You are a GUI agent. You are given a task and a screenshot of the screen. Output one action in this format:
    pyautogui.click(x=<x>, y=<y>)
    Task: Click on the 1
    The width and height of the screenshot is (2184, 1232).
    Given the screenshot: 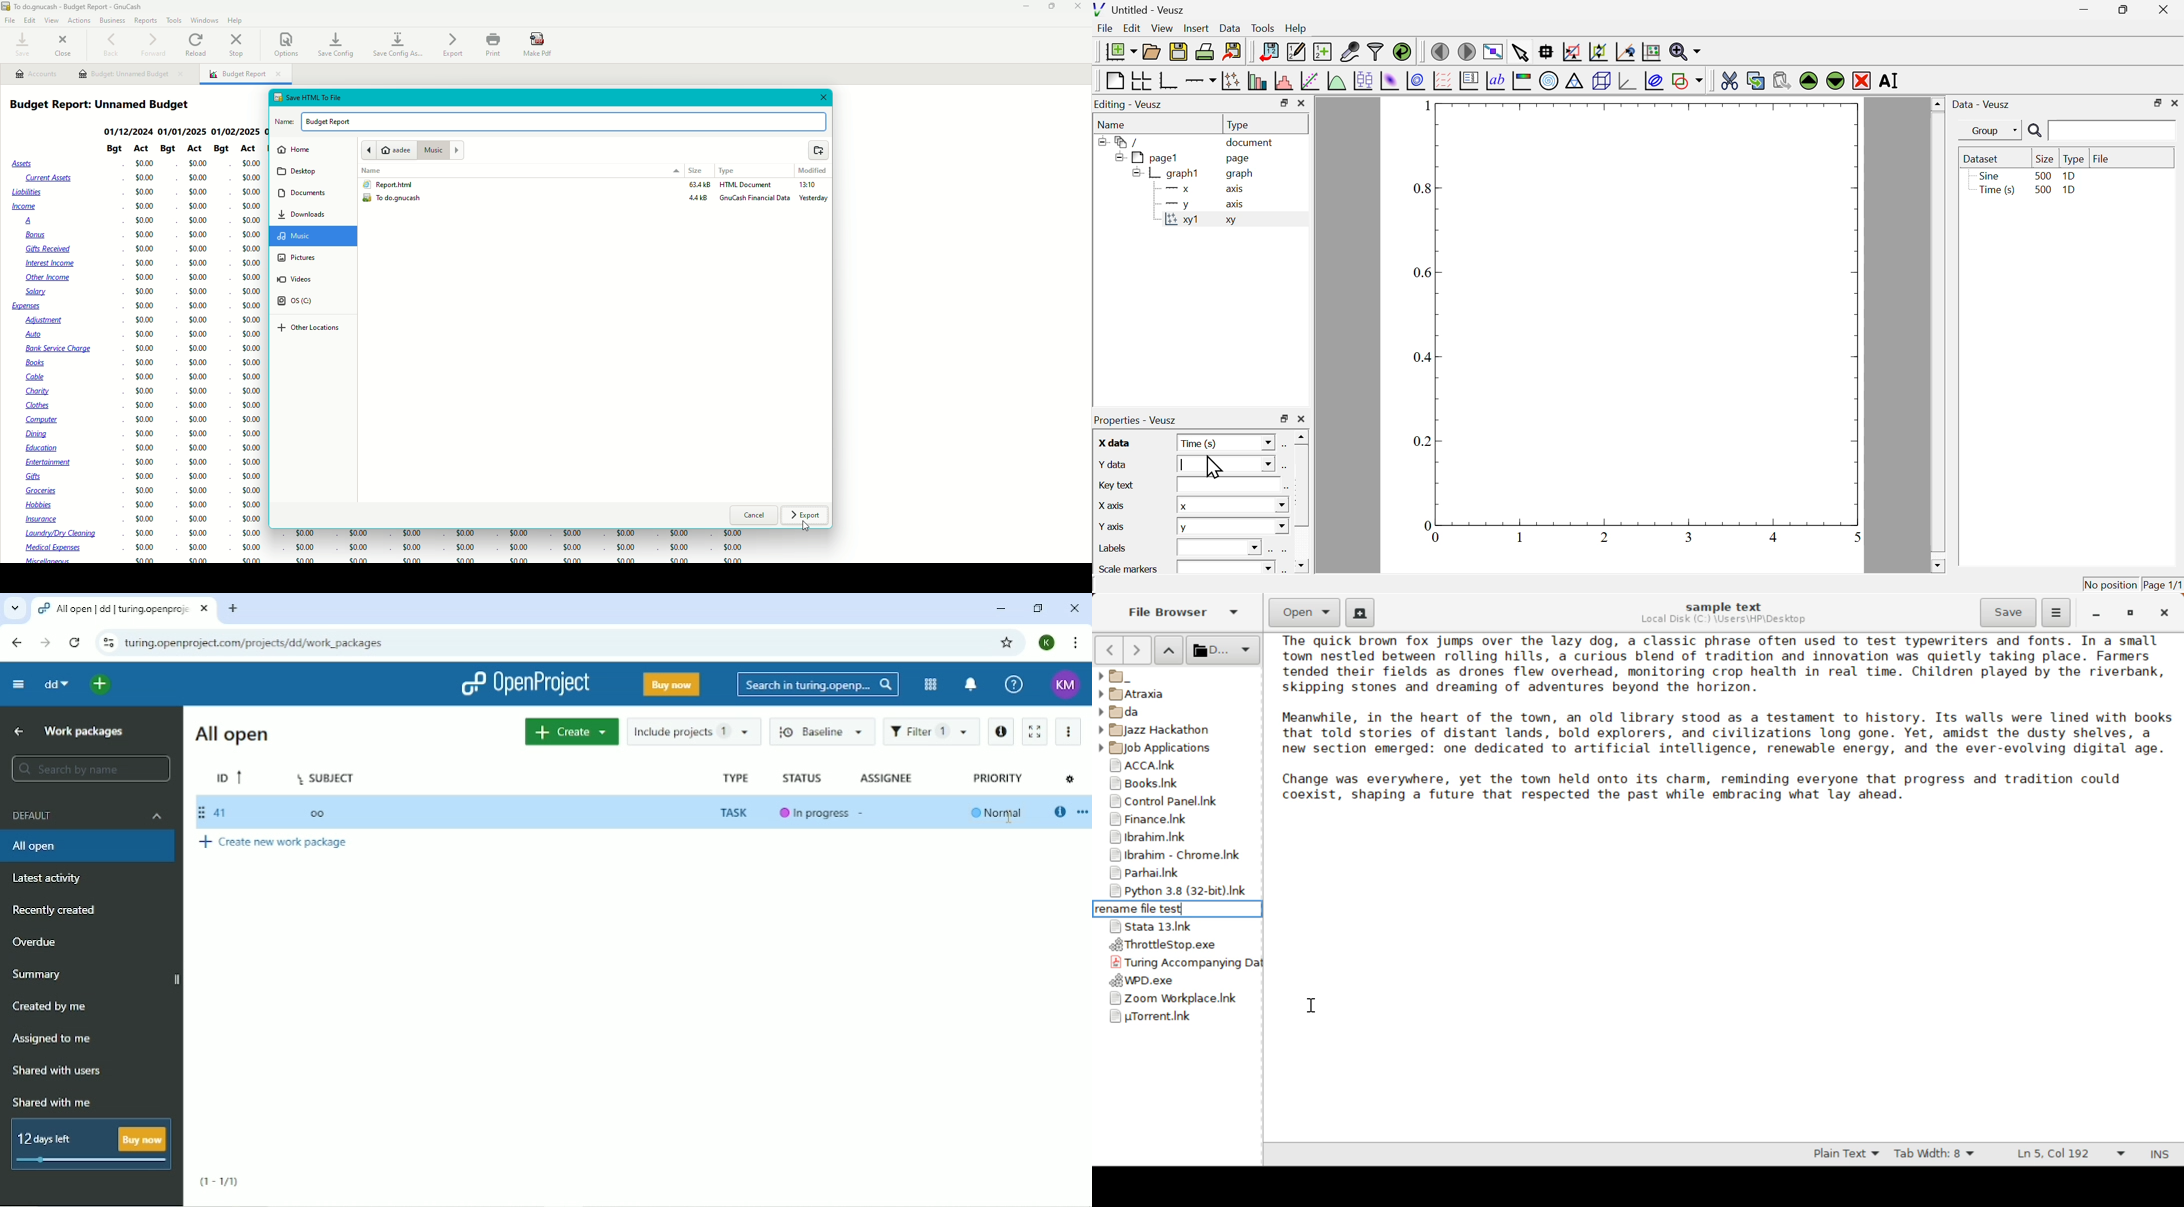 What is the action you would take?
    pyautogui.click(x=1851, y=538)
    